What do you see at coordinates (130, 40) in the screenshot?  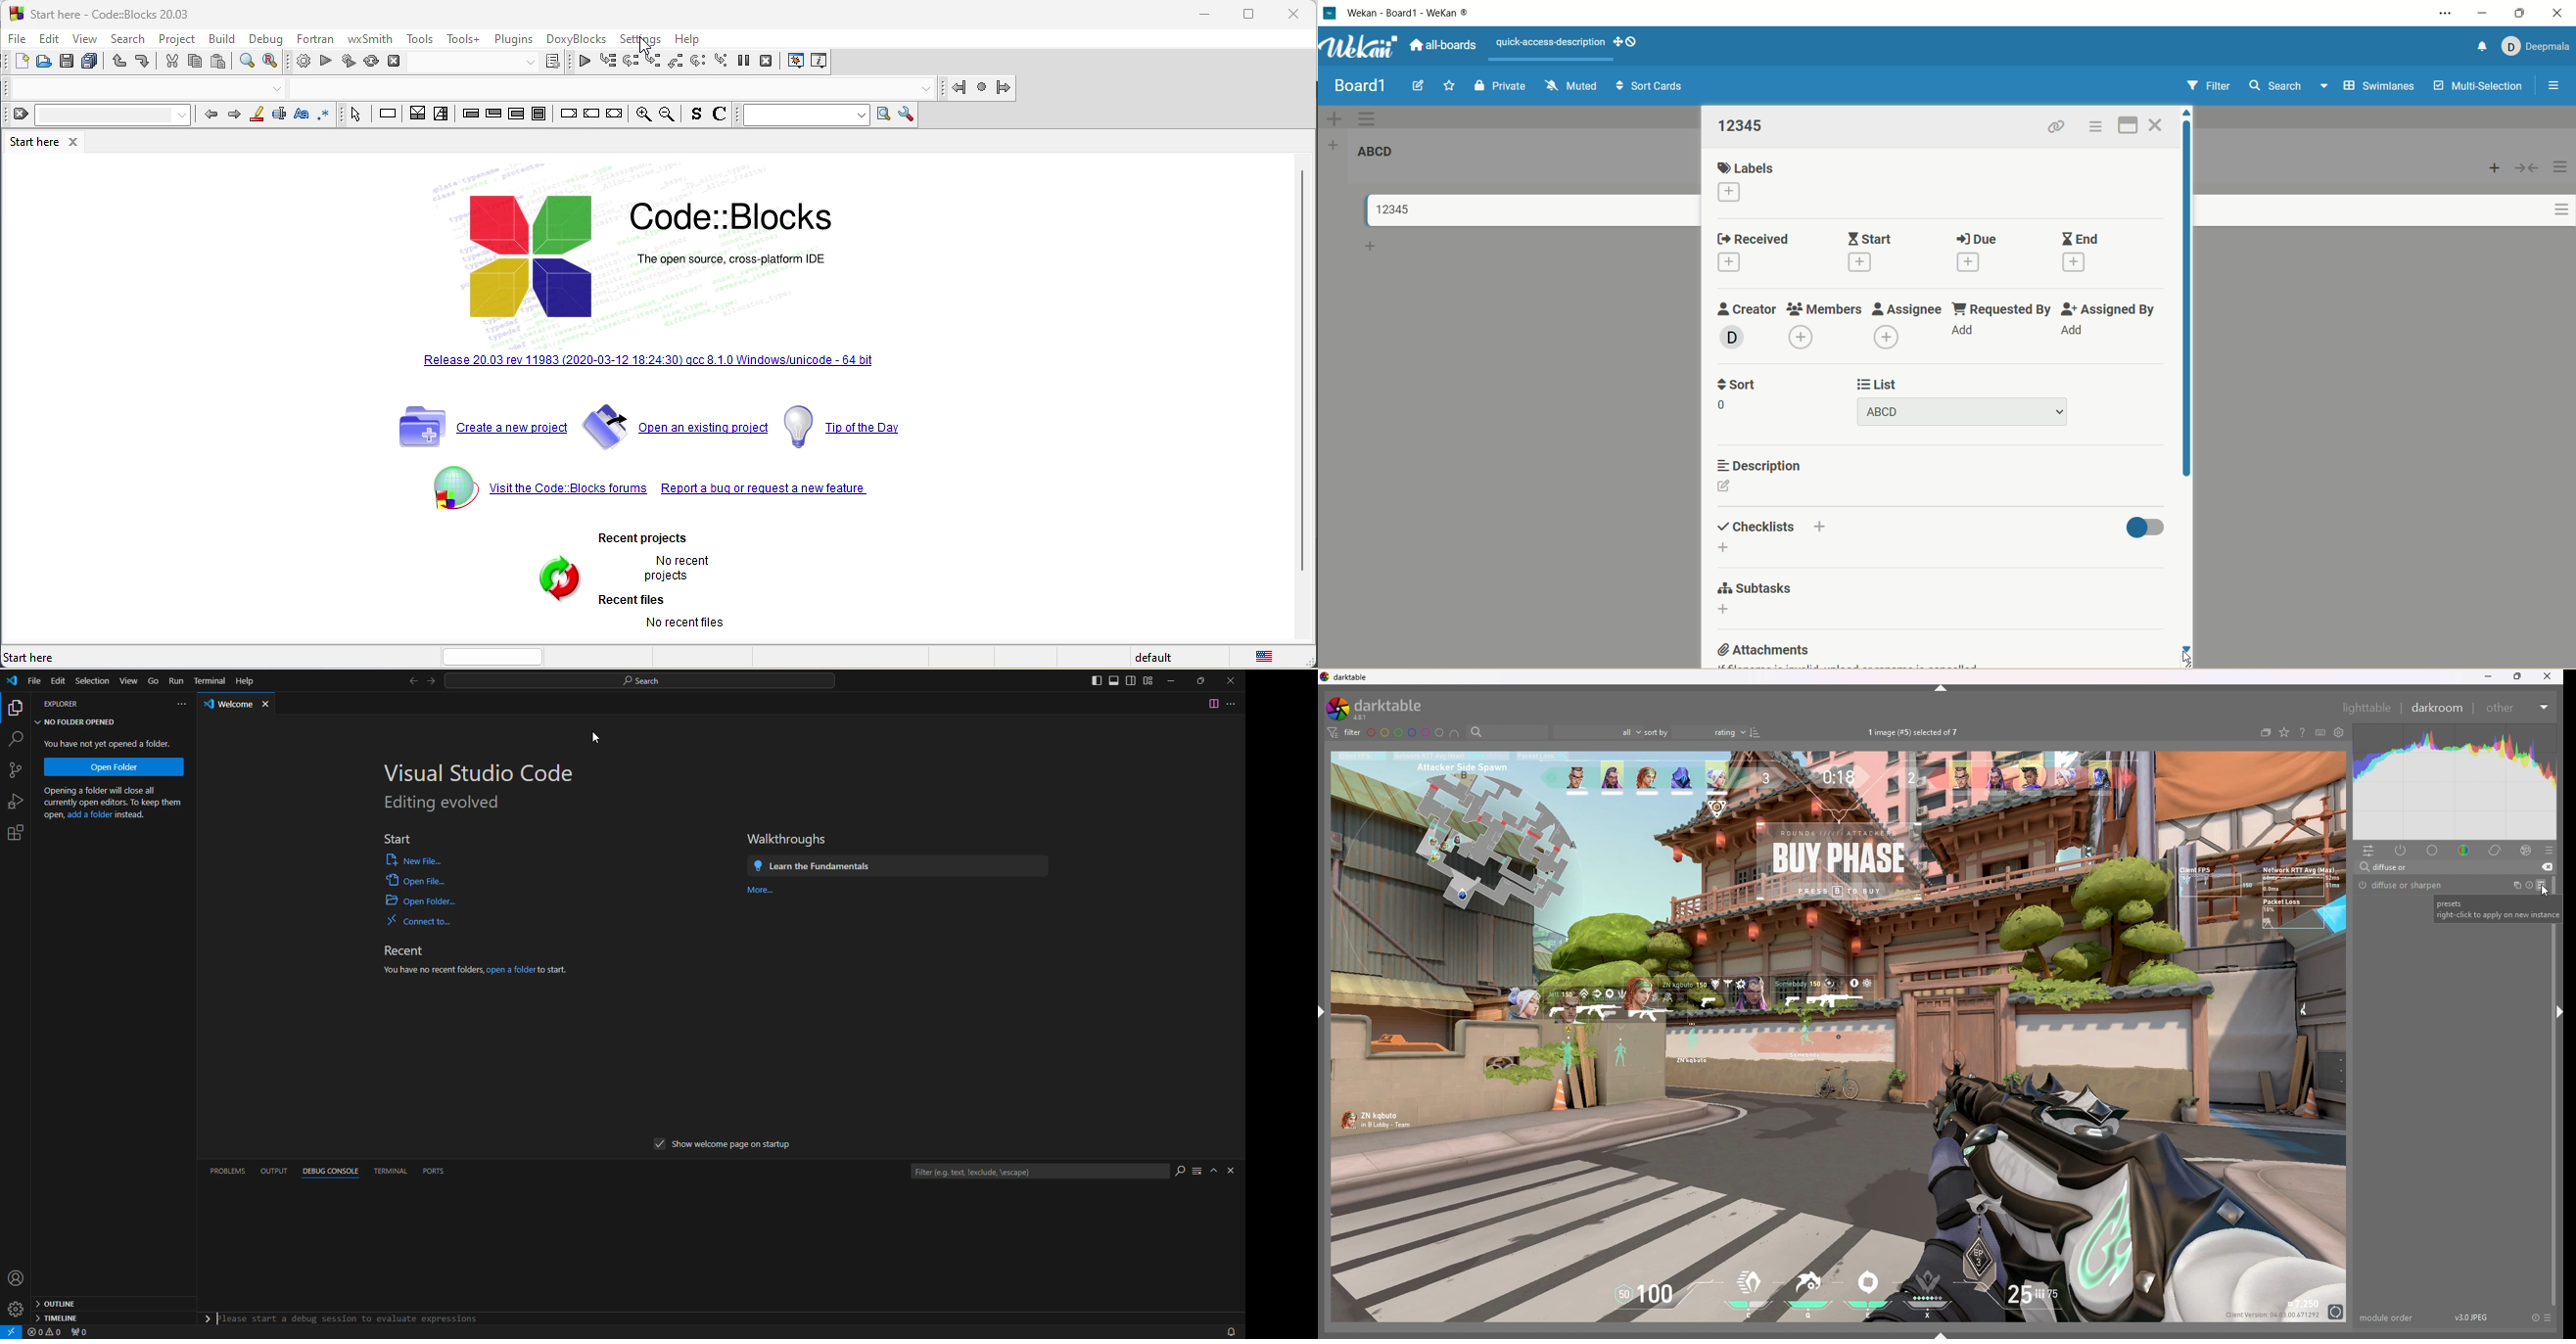 I see `search` at bounding box center [130, 40].